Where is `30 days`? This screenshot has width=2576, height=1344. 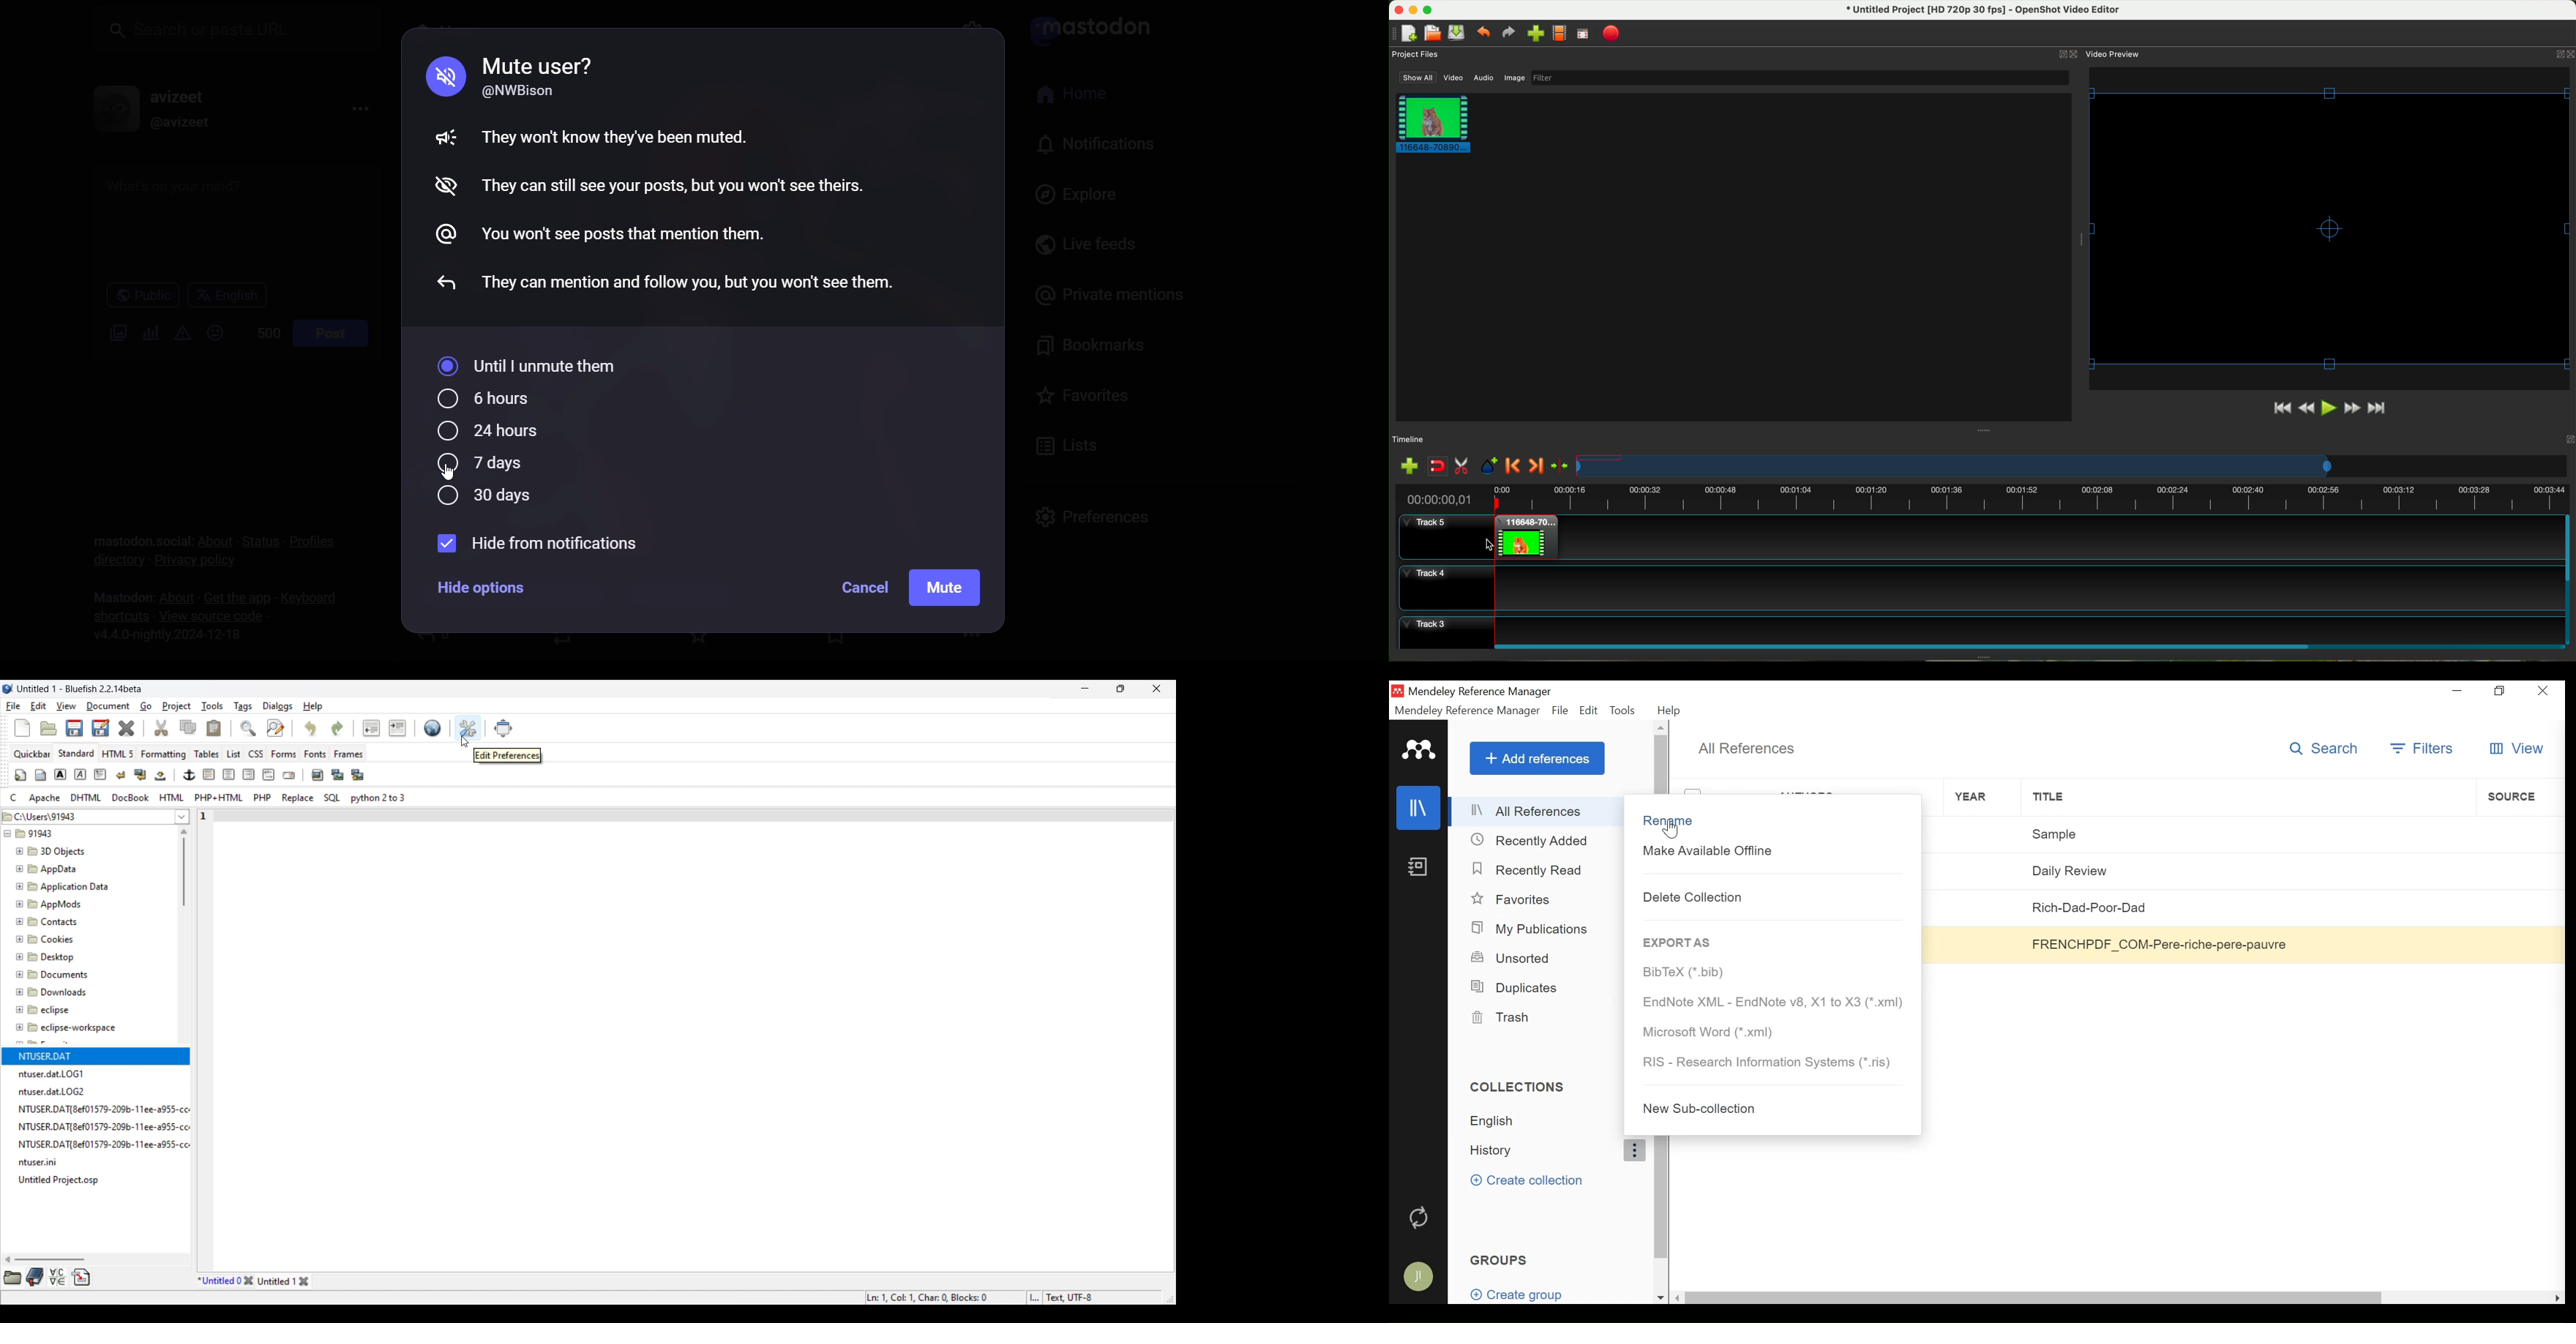 30 days is located at coordinates (486, 498).